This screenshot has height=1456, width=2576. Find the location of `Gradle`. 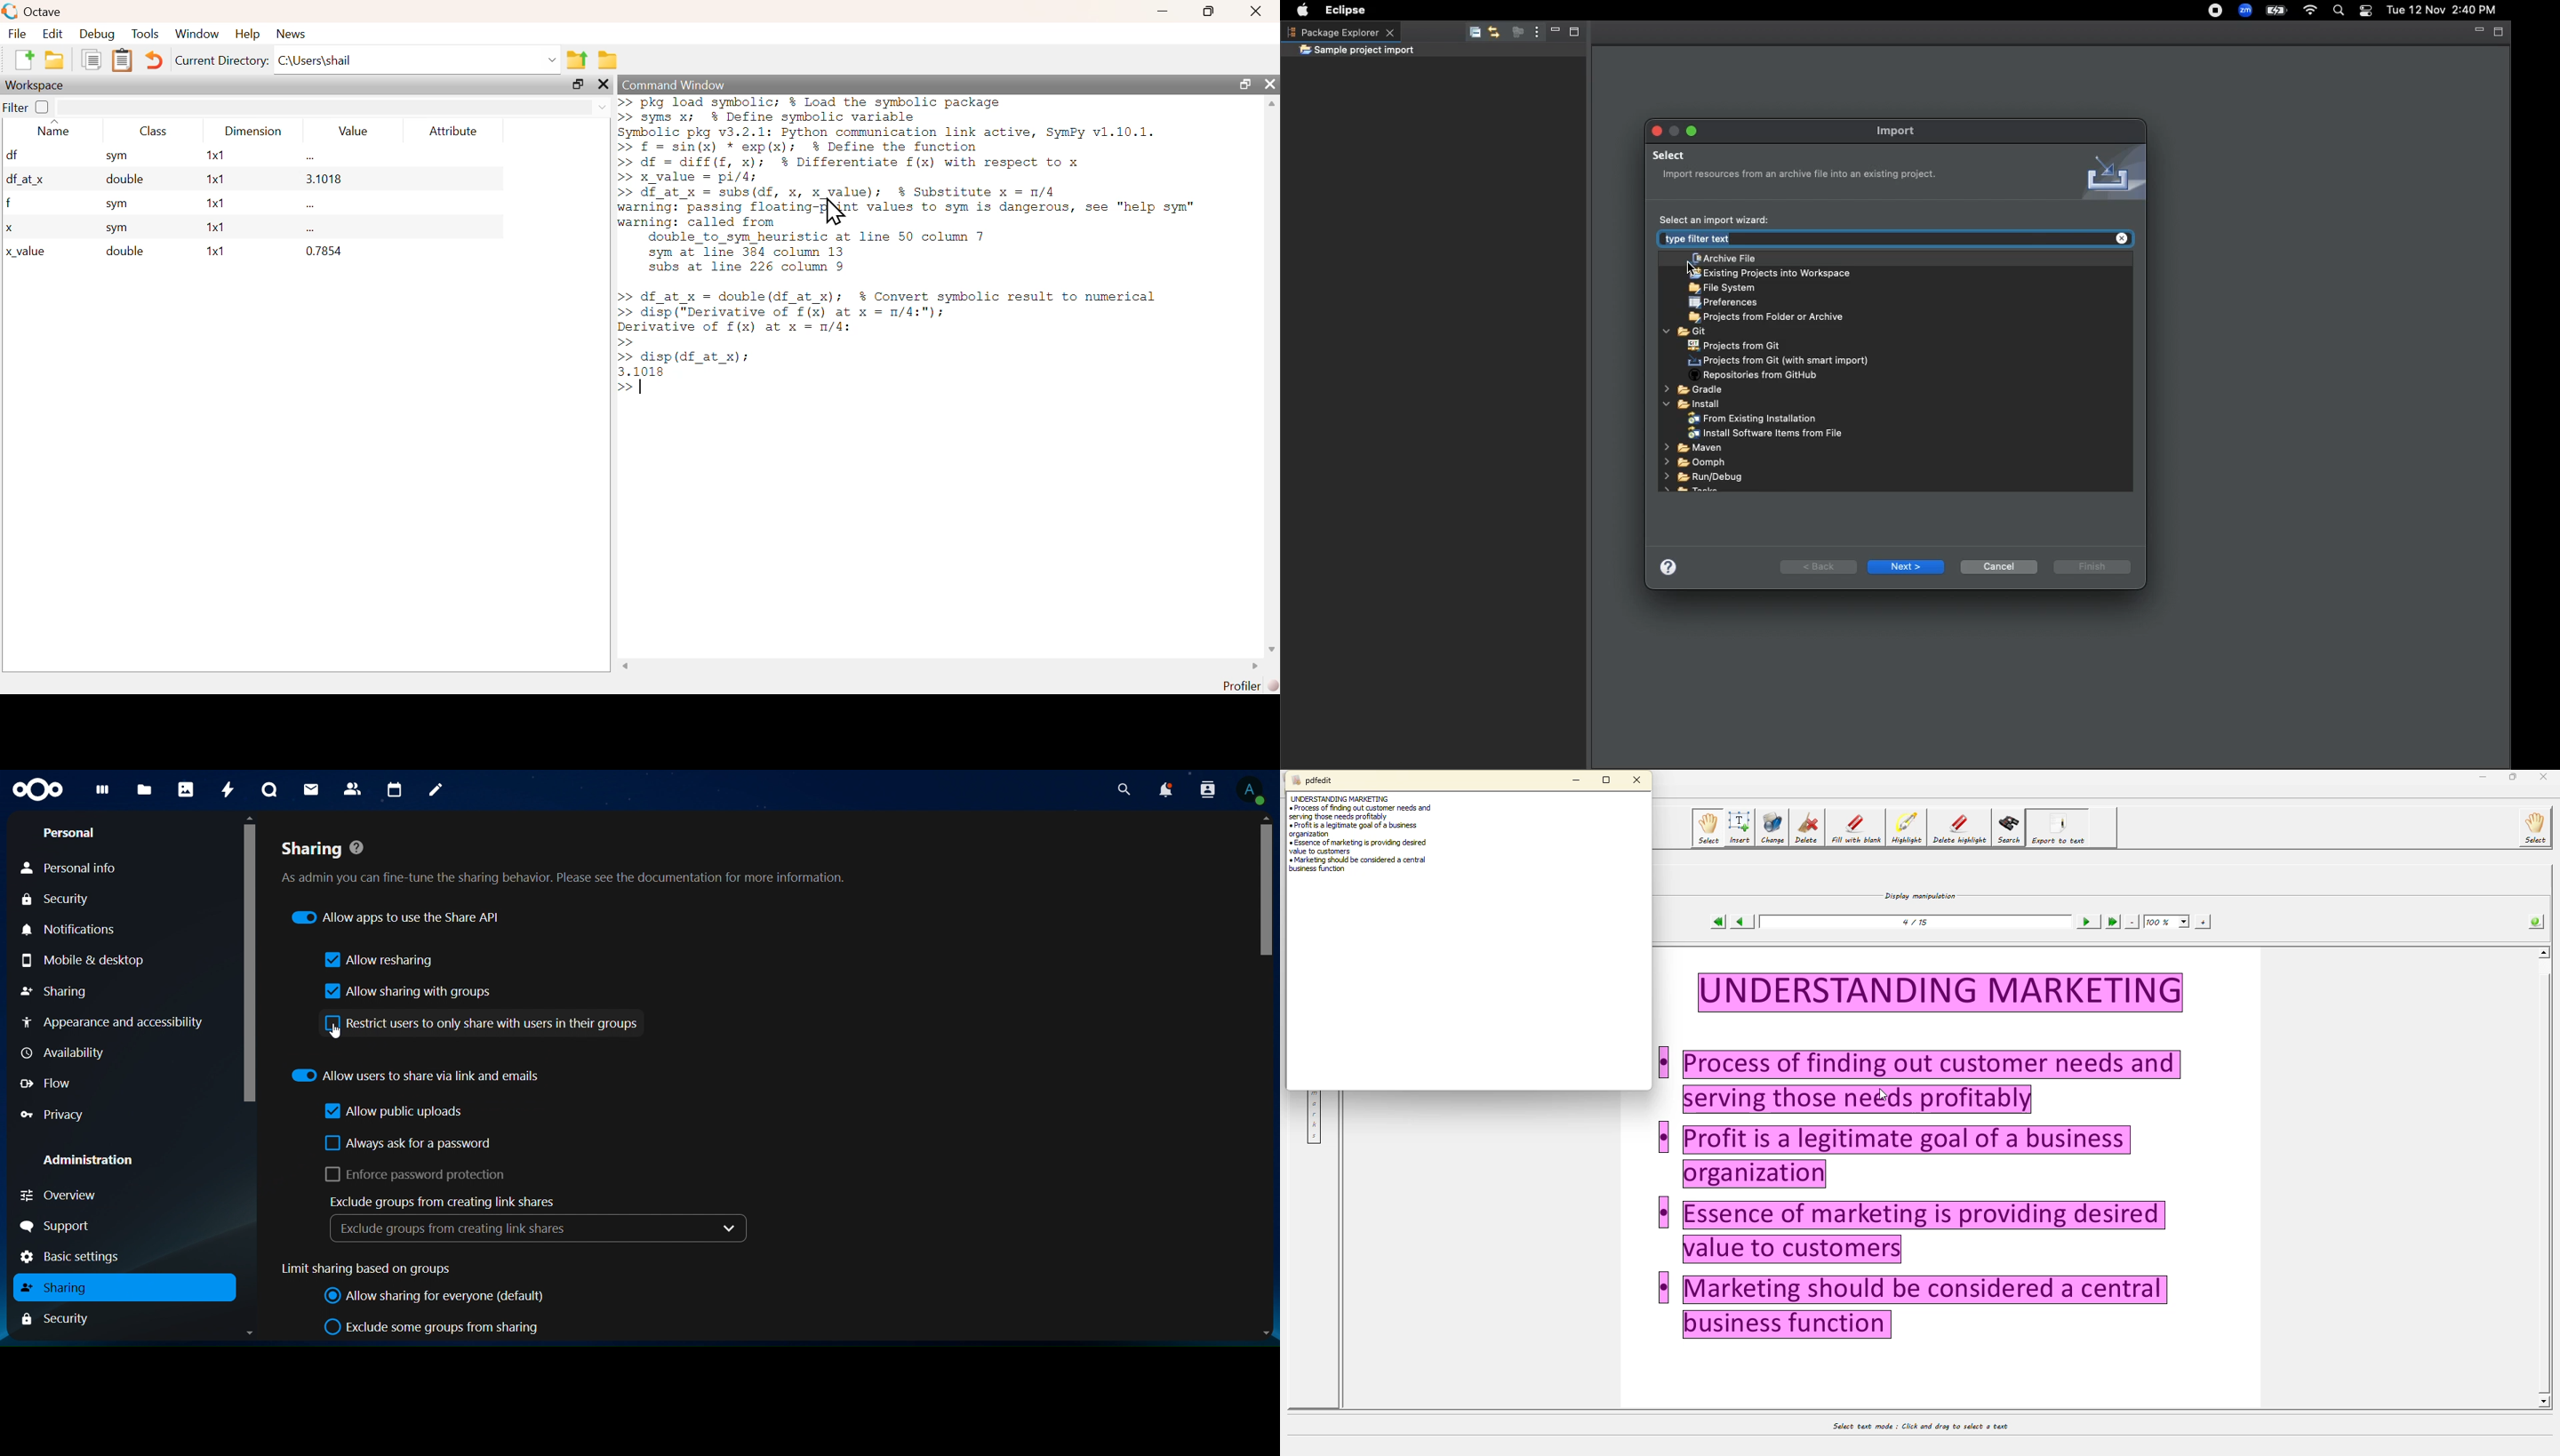

Gradle is located at coordinates (1696, 392).